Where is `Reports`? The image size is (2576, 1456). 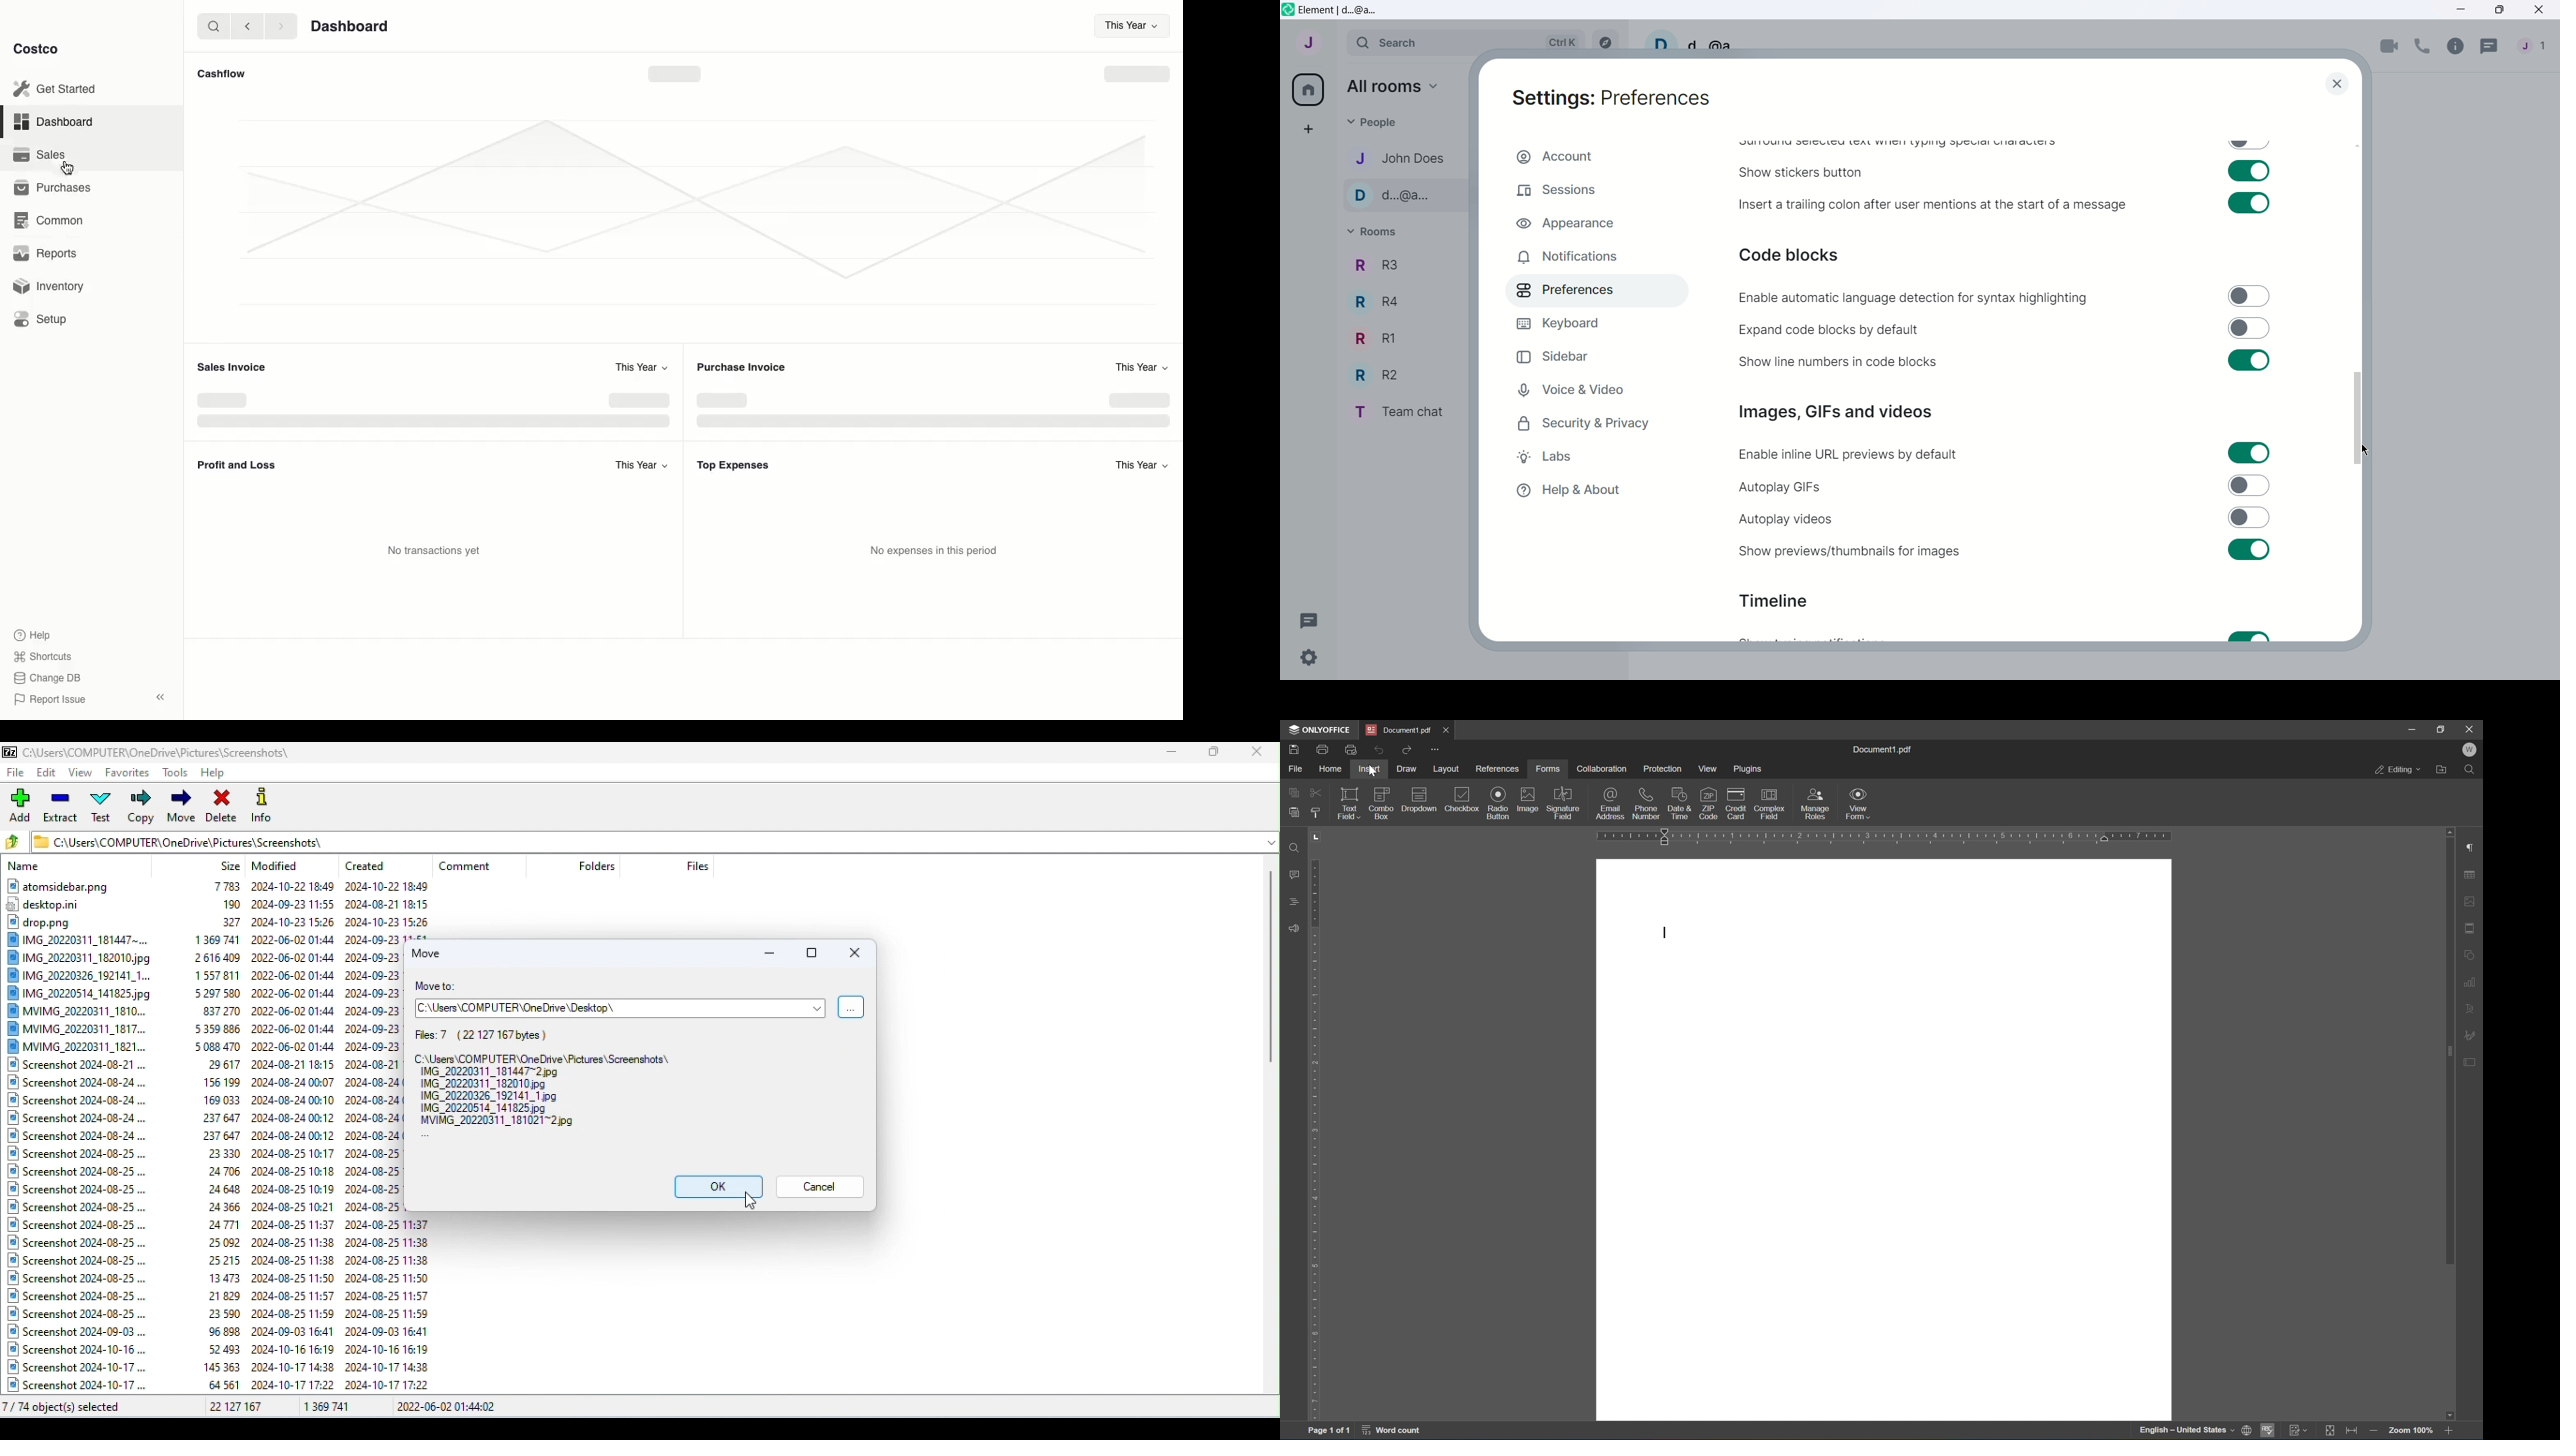 Reports is located at coordinates (40, 252).